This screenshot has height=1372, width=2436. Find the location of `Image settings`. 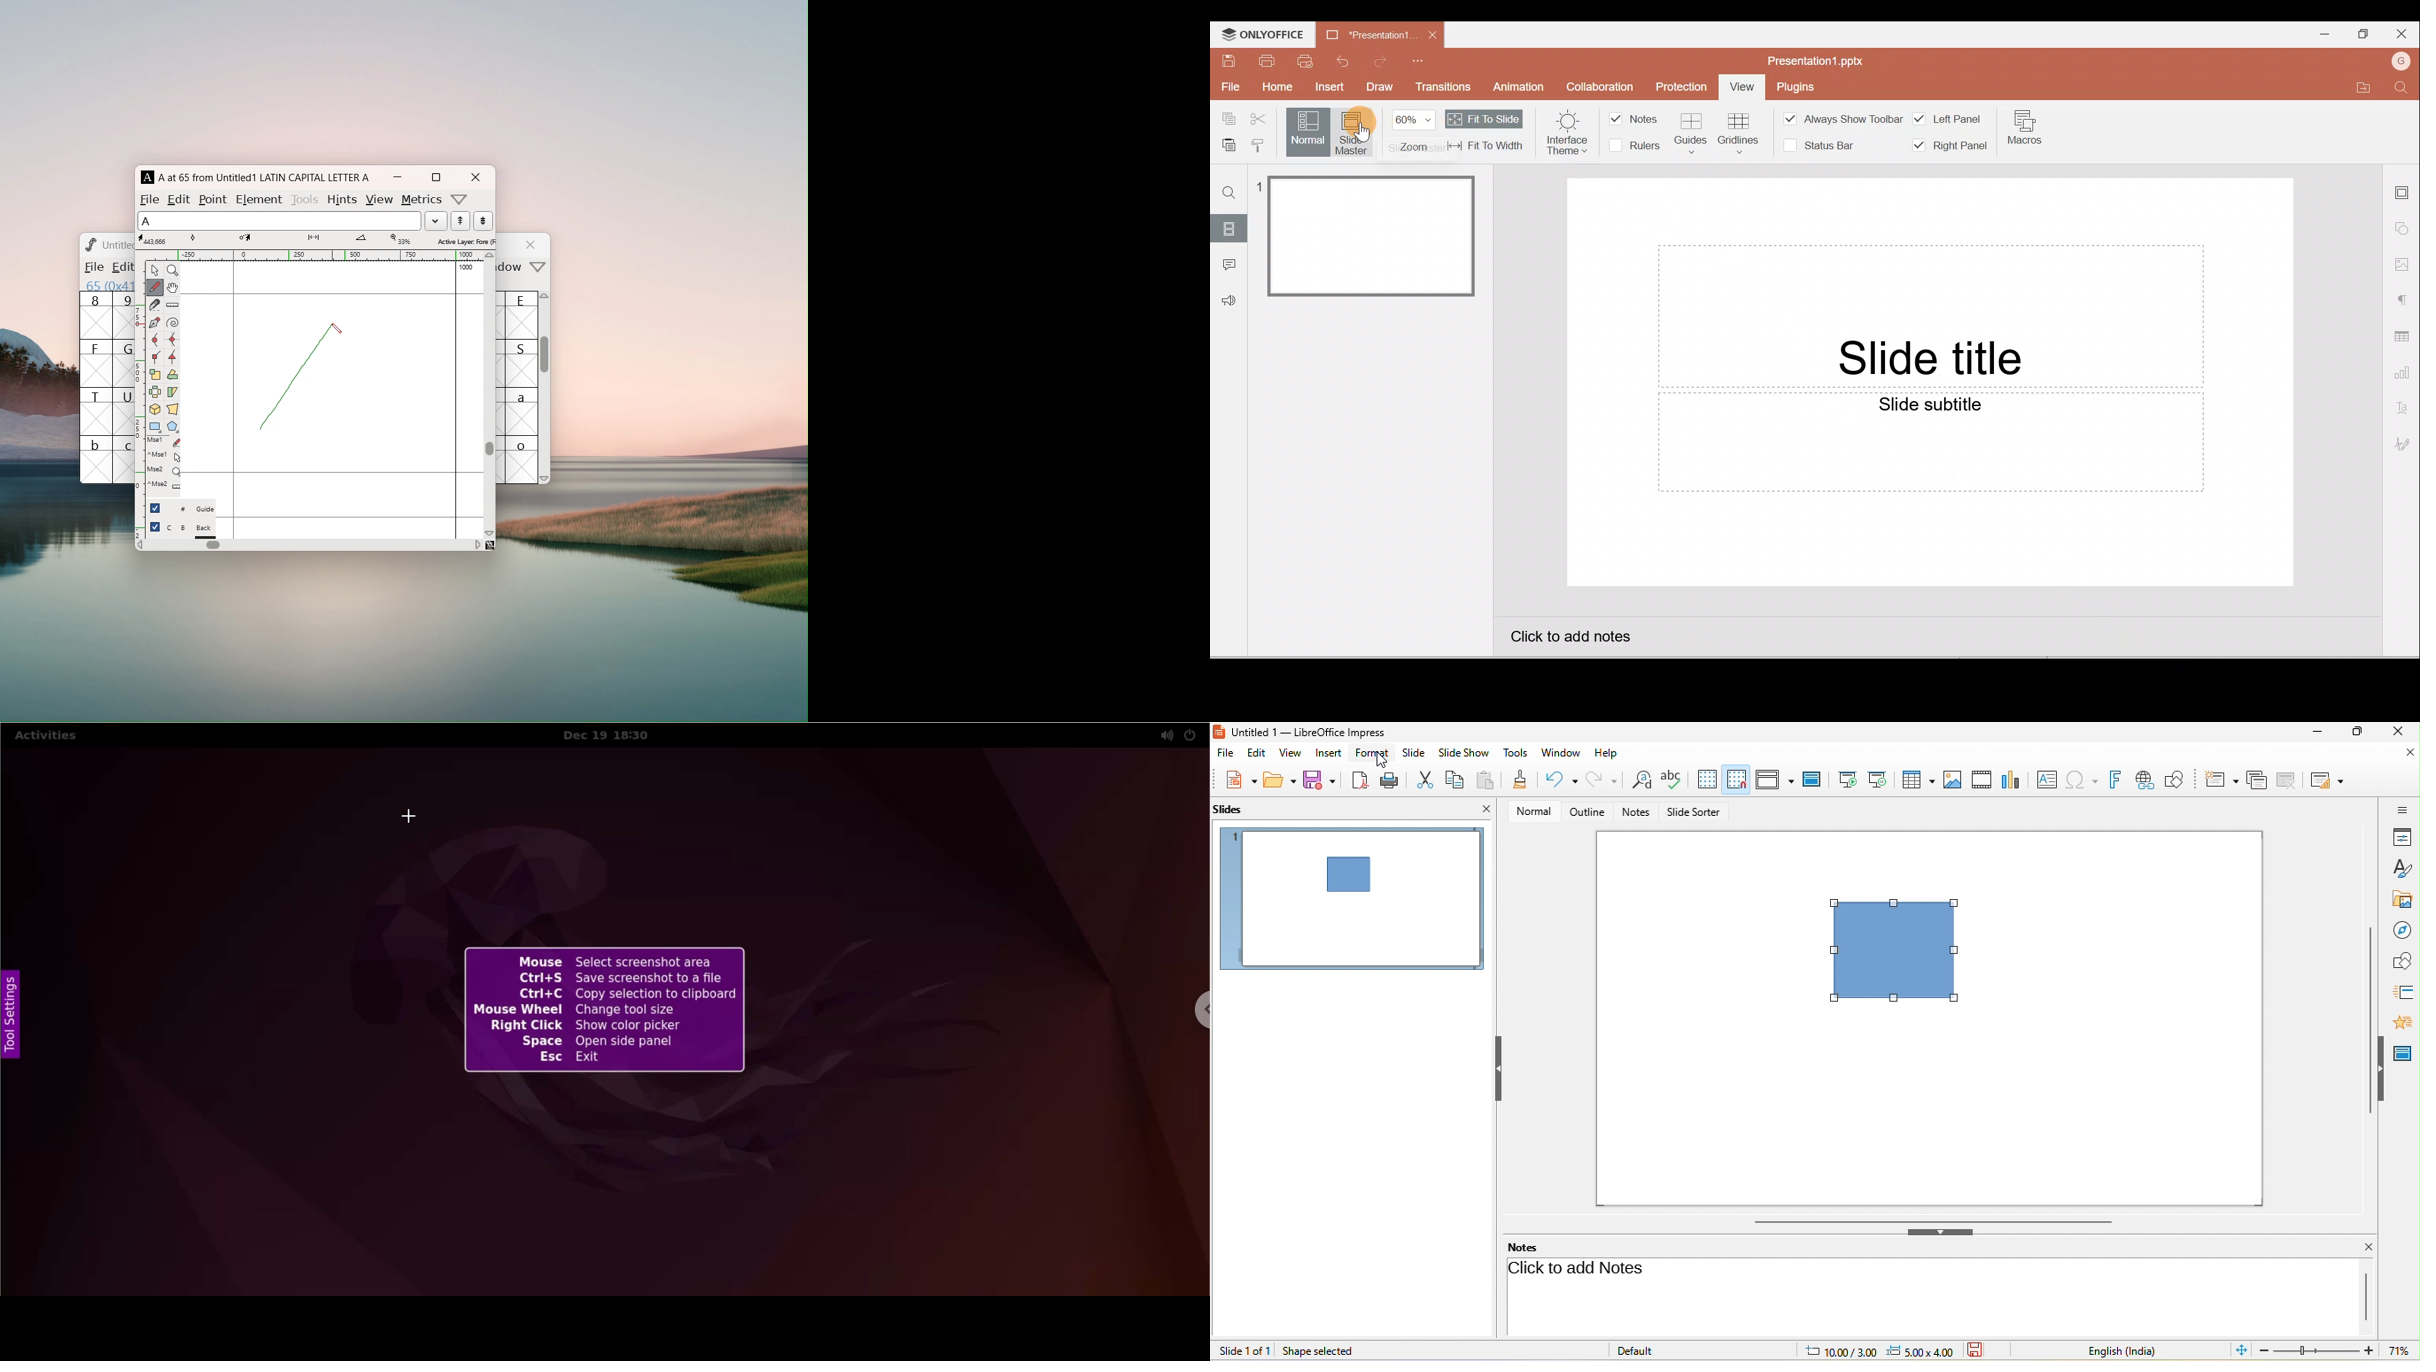

Image settings is located at coordinates (2405, 265).